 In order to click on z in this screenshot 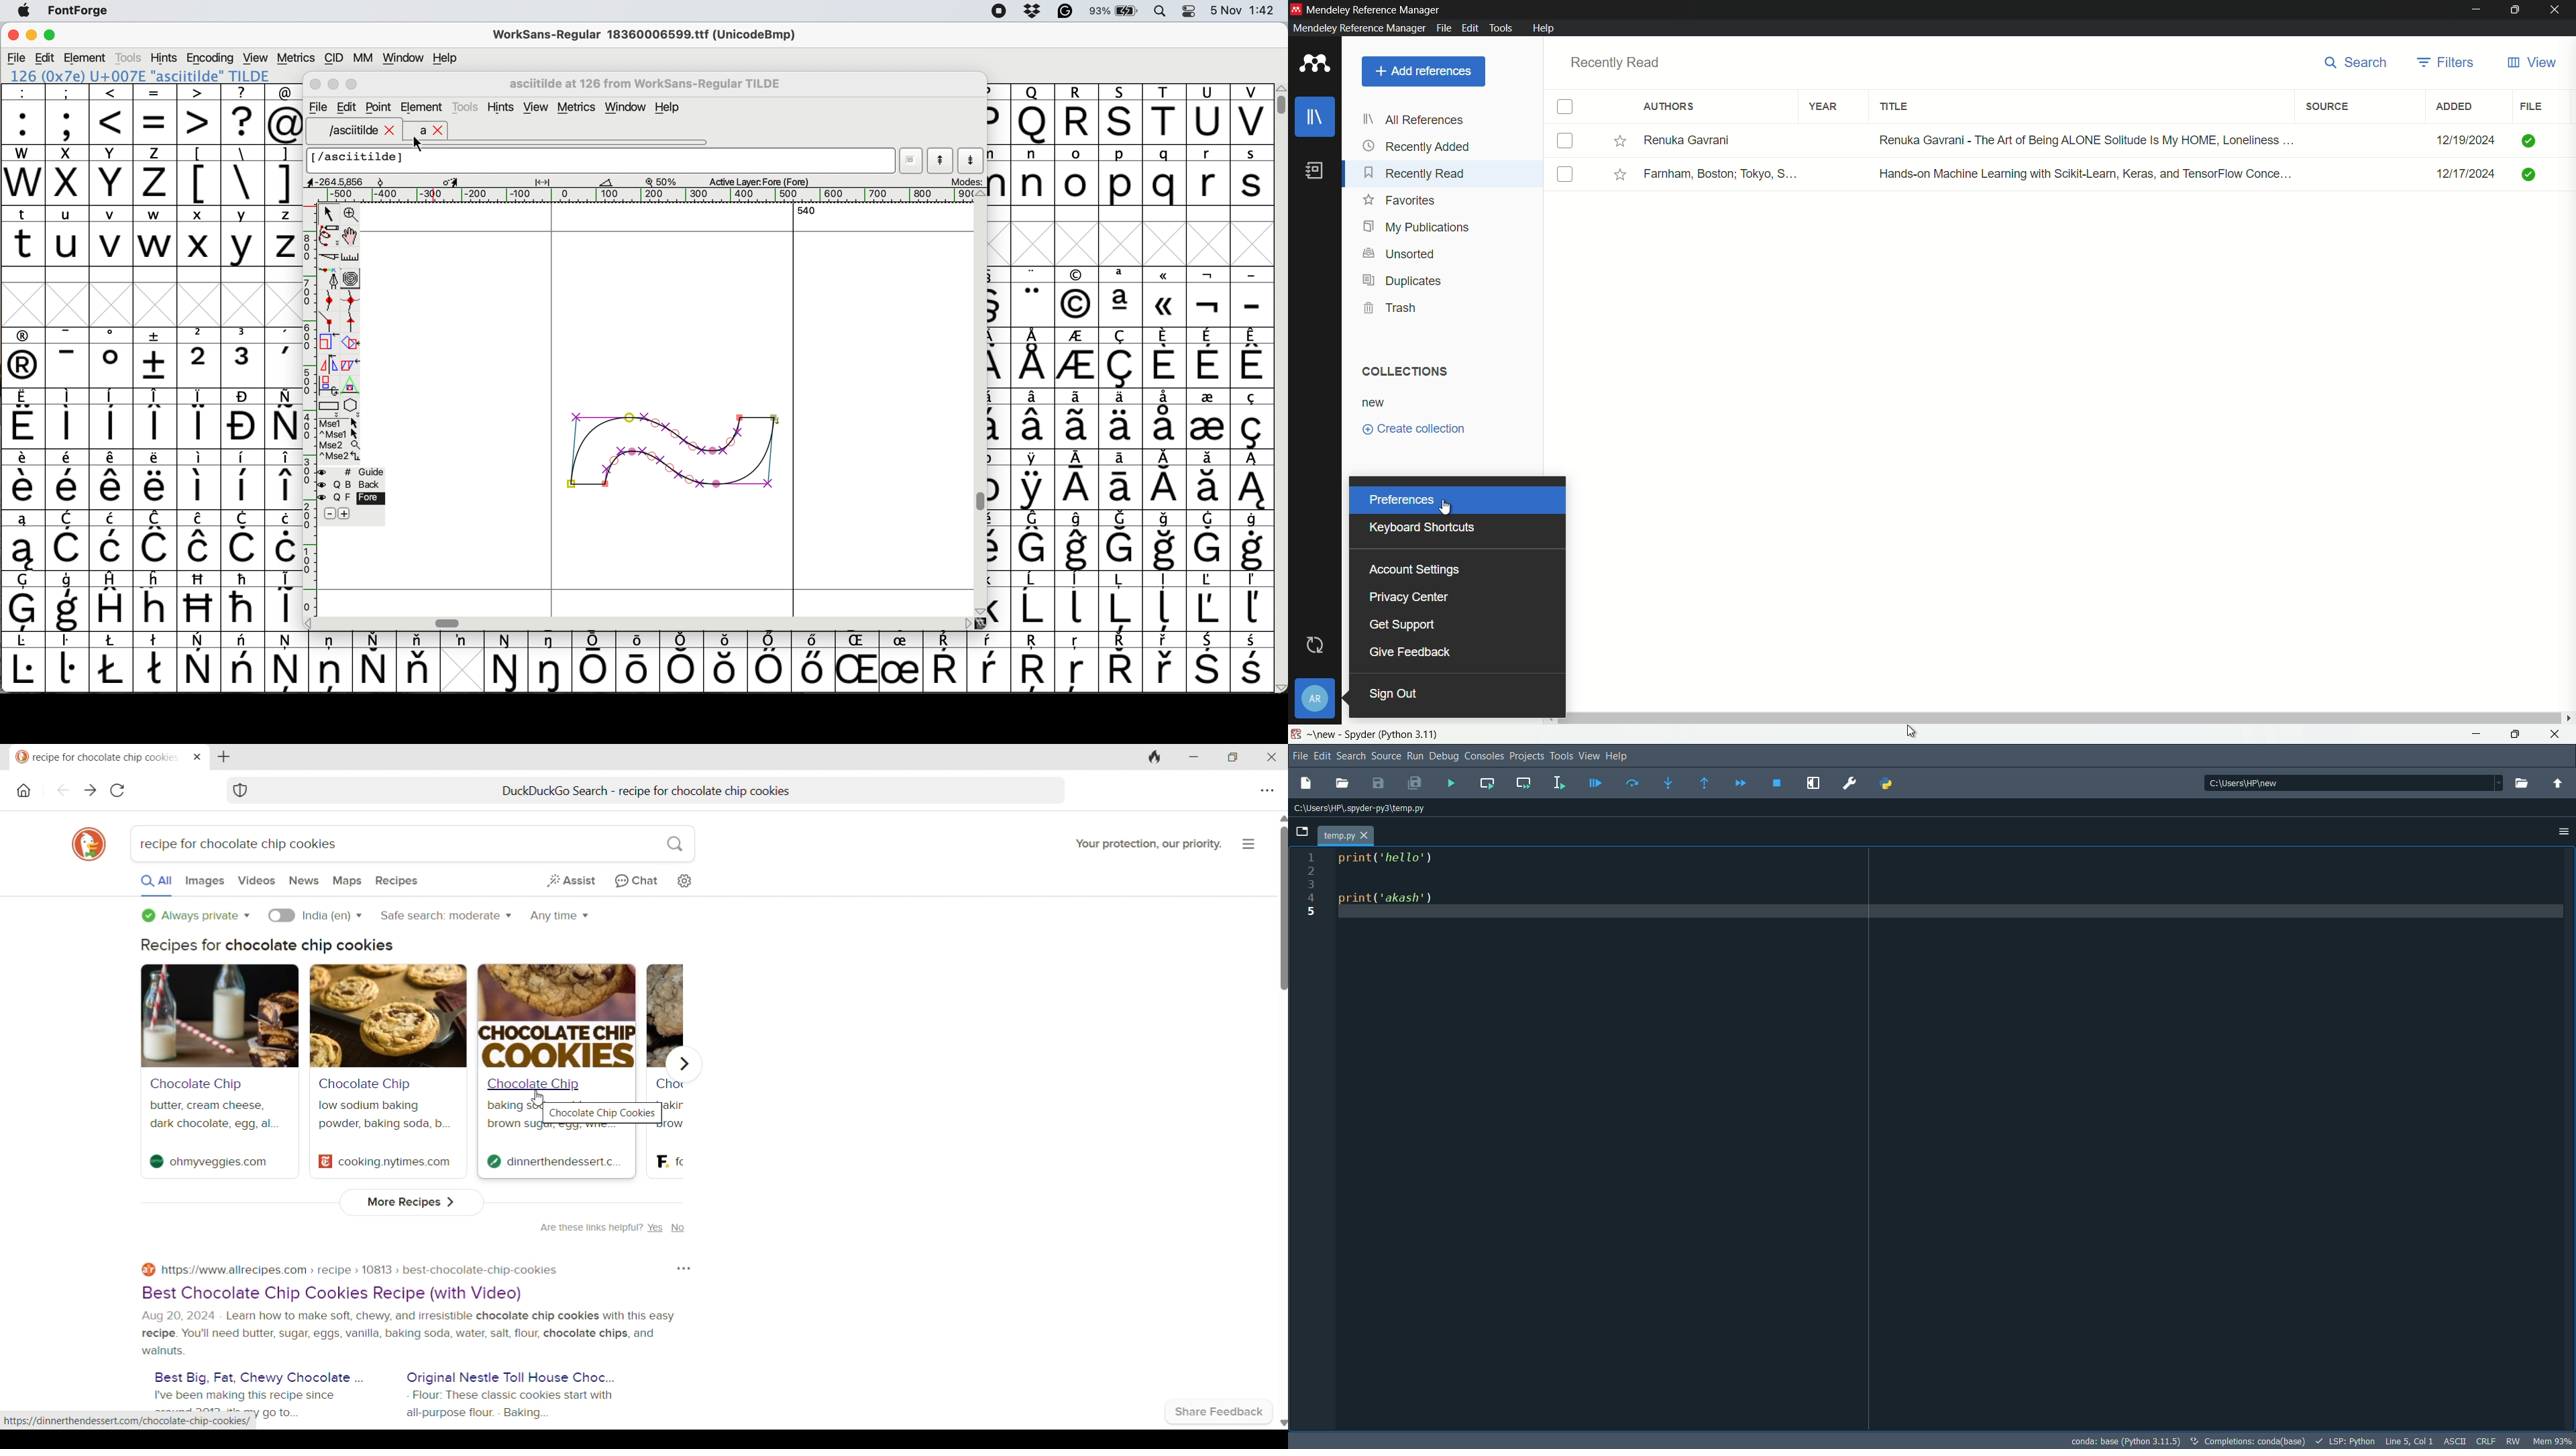, I will do `click(155, 175)`.